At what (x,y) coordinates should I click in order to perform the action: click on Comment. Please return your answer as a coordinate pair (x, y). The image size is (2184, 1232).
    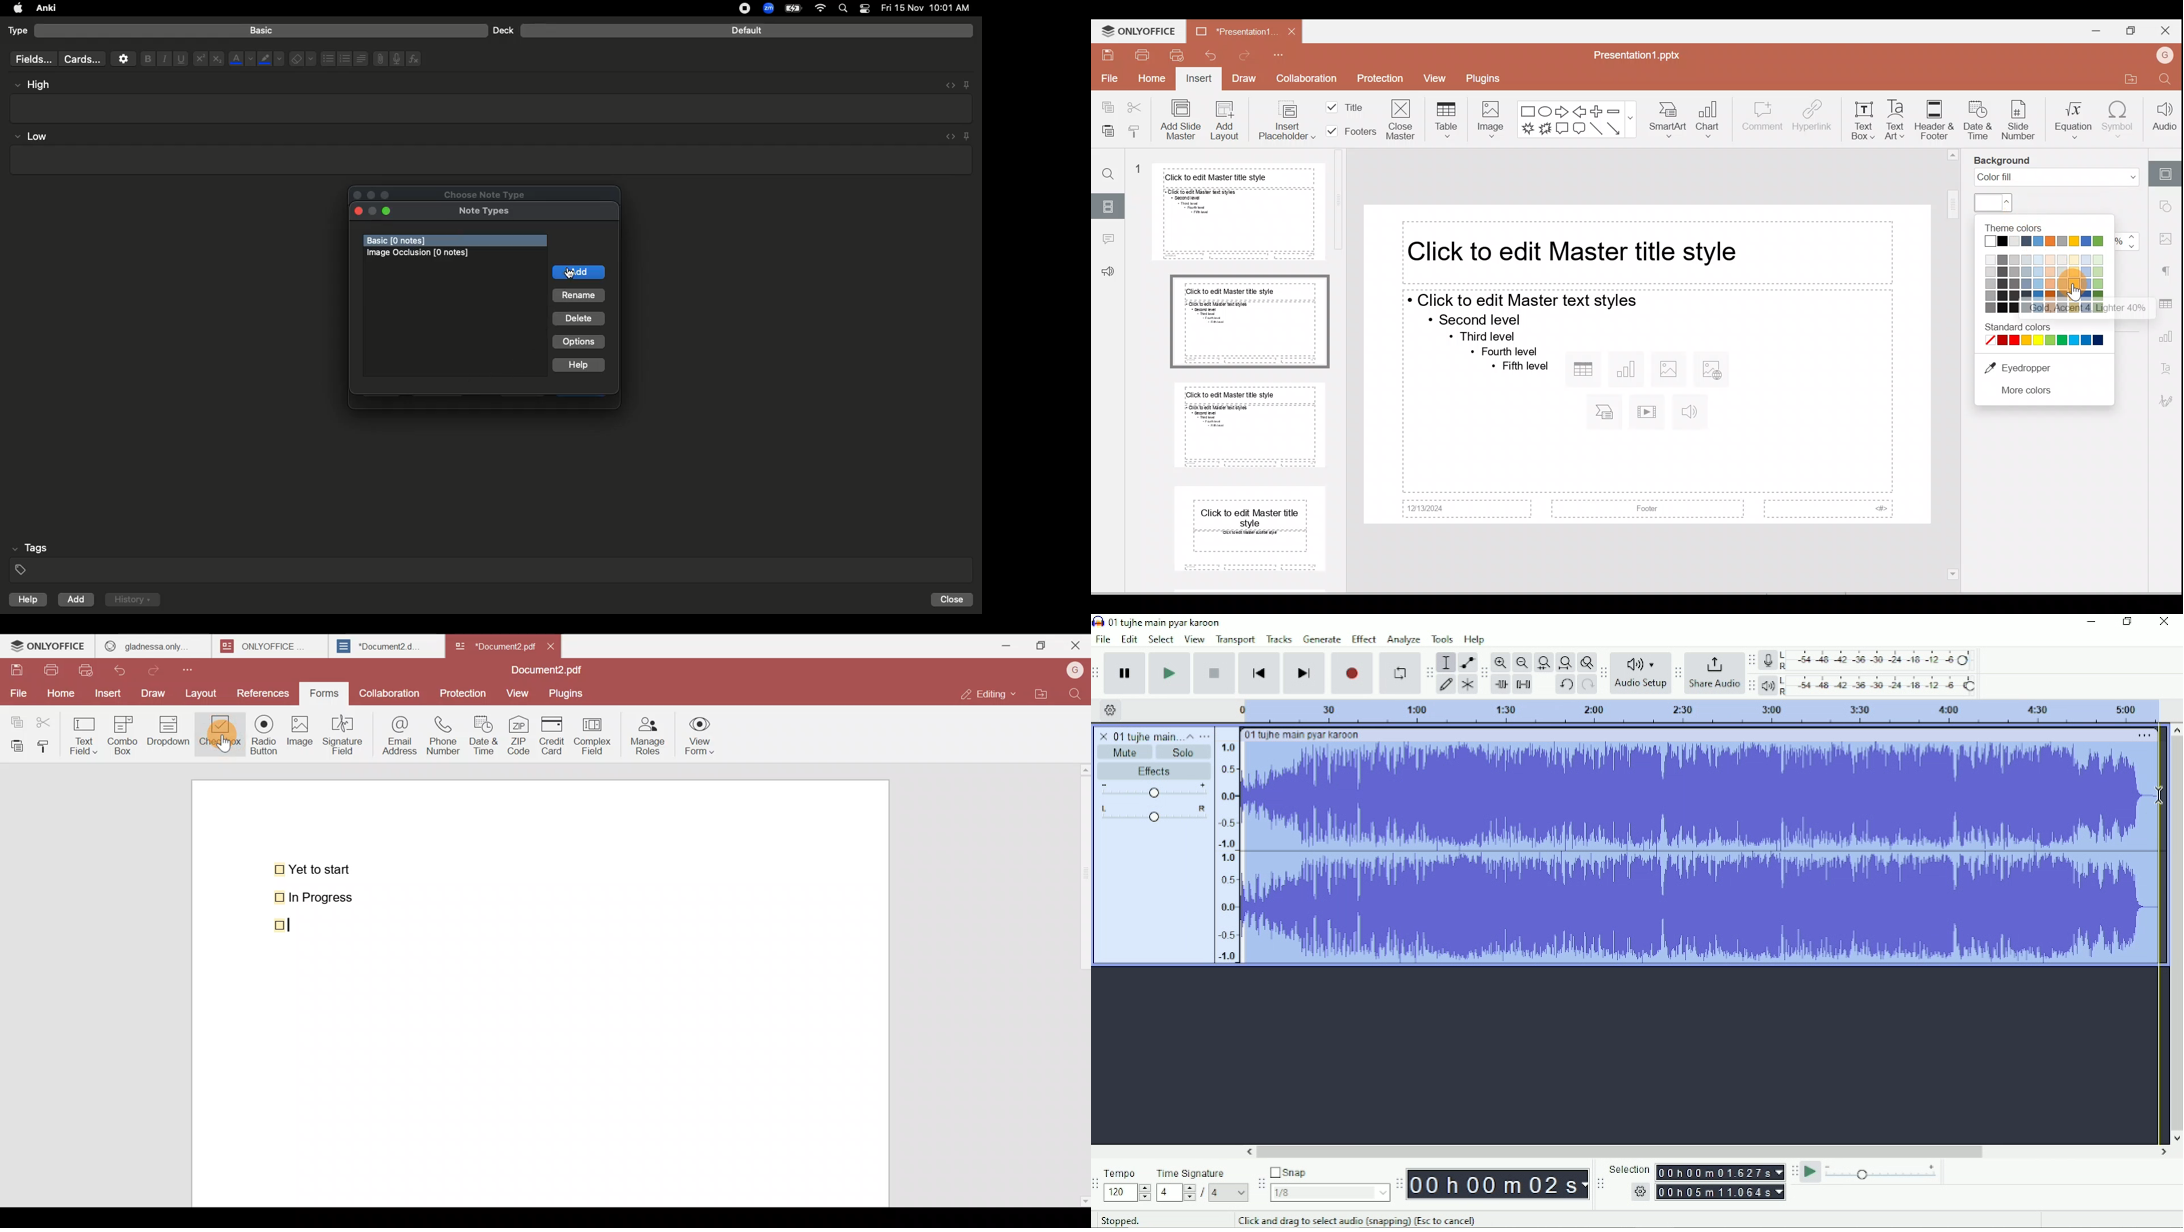
    Looking at the image, I should click on (1108, 239).